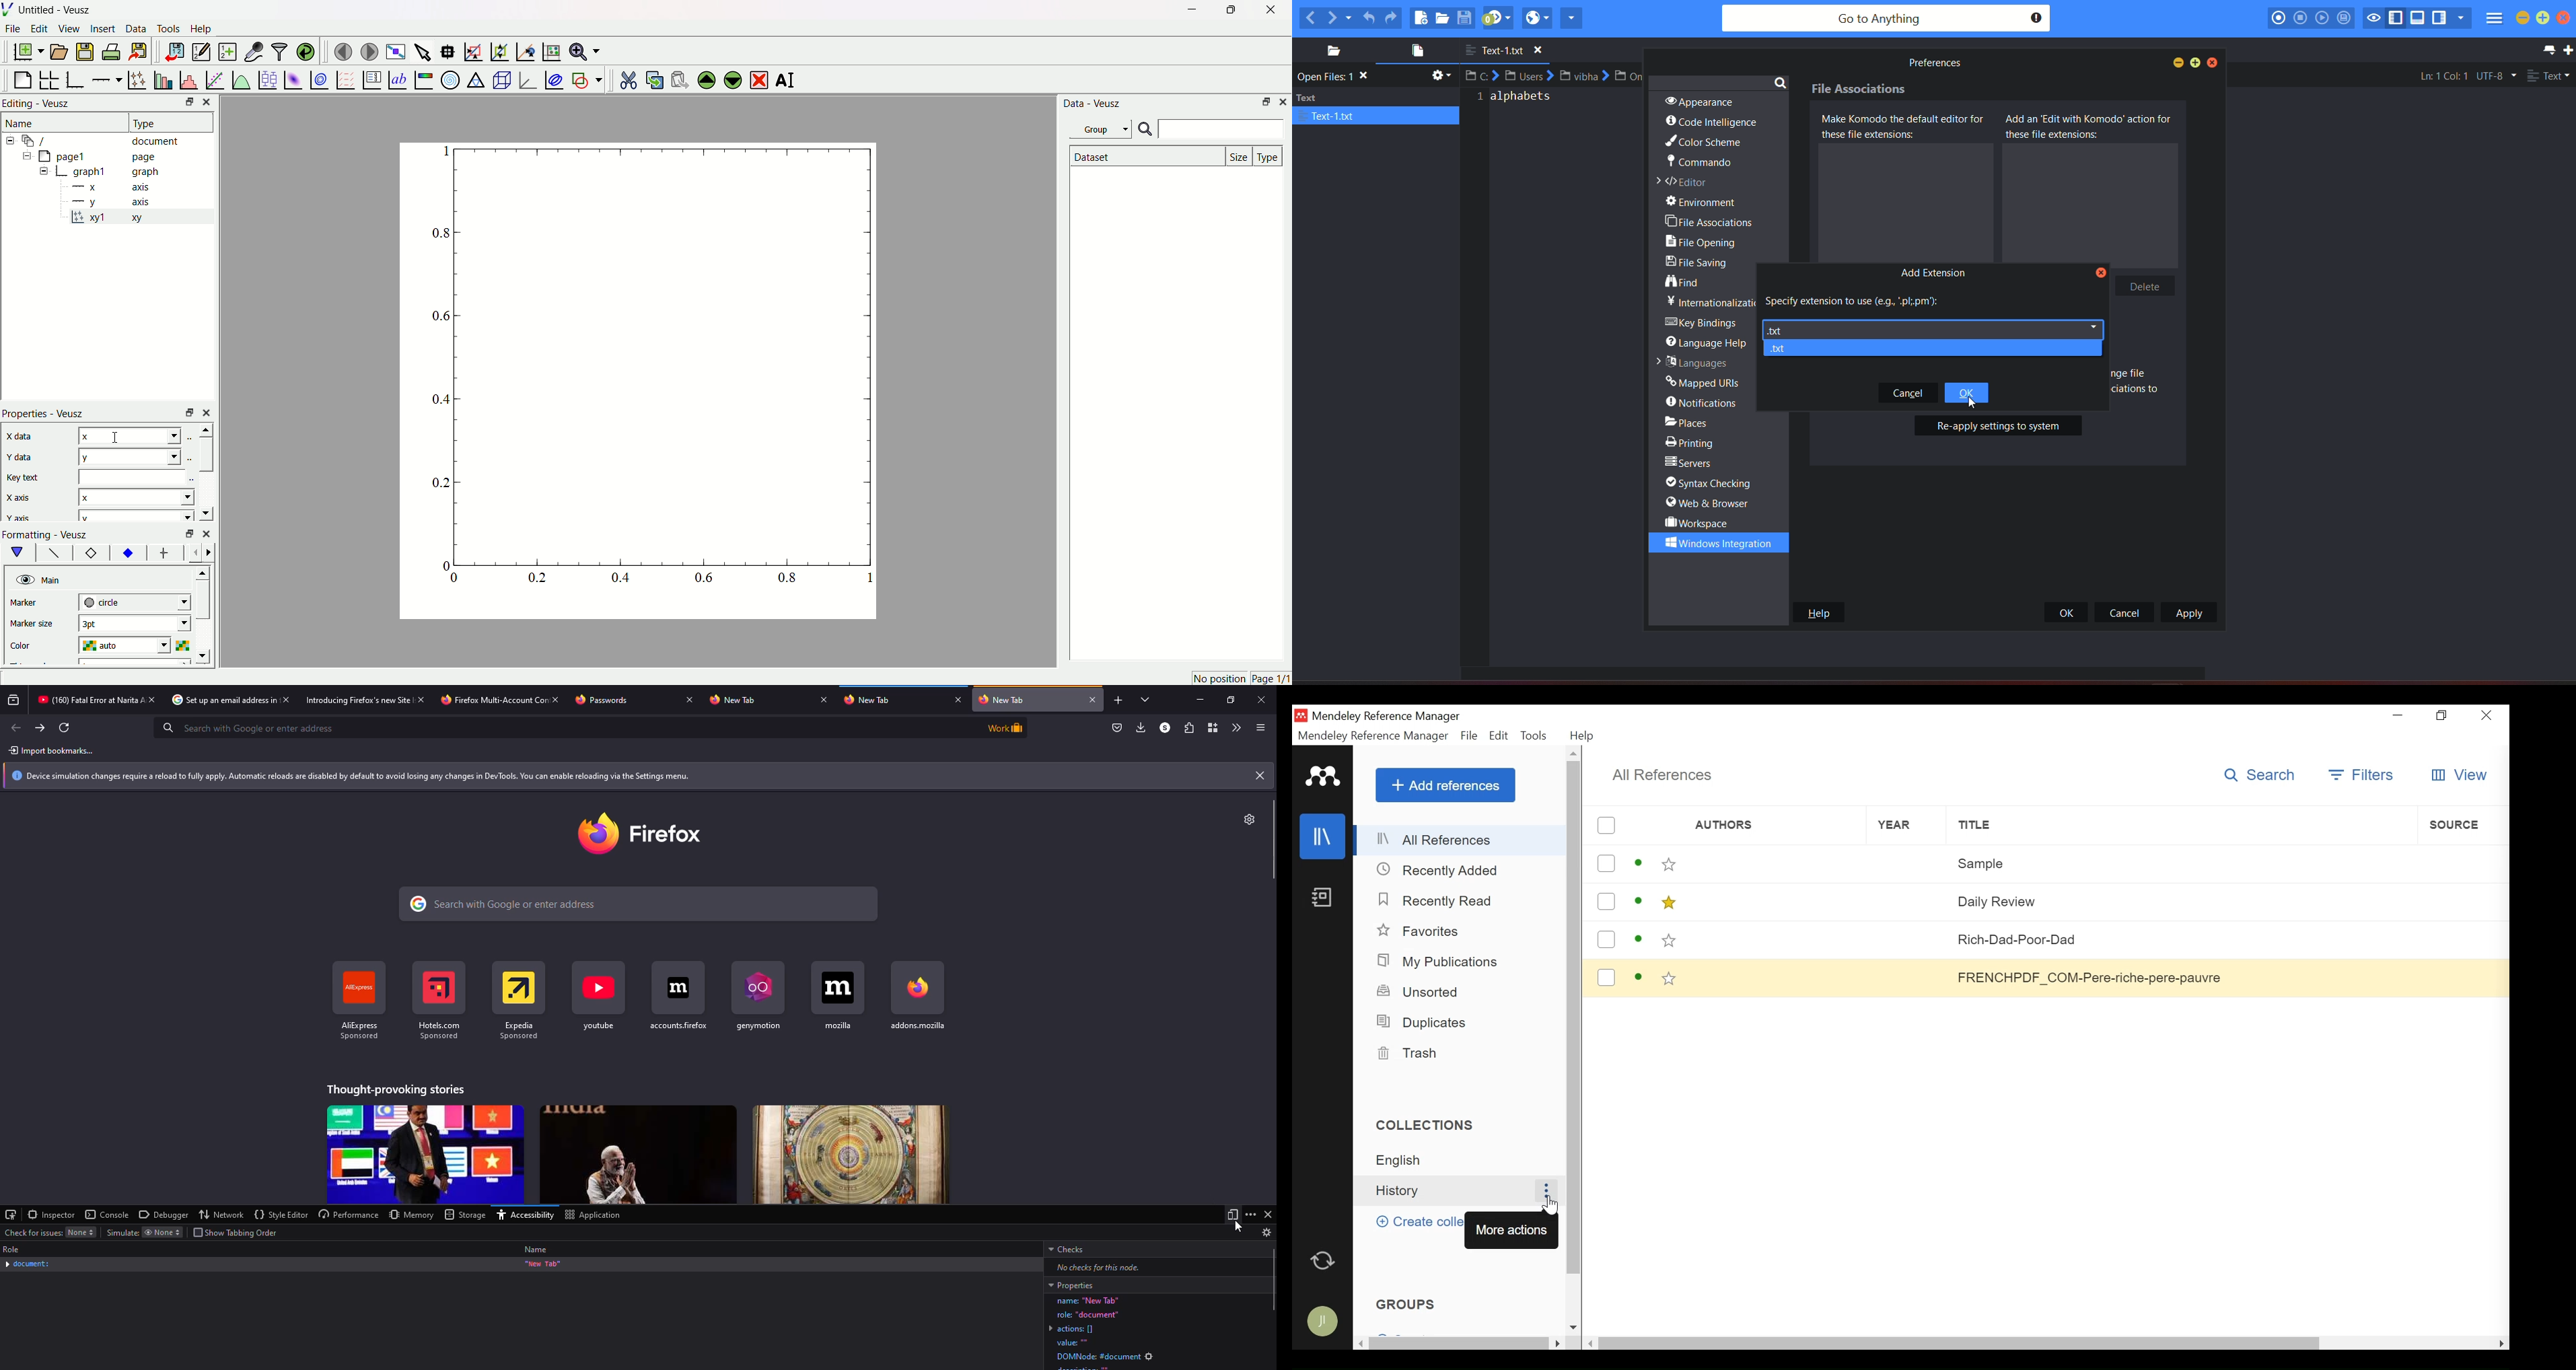 The image size is (2576, 1372). Describe the element at coordinates (1163, 728) in the screenshot. I see `profile` at that location.